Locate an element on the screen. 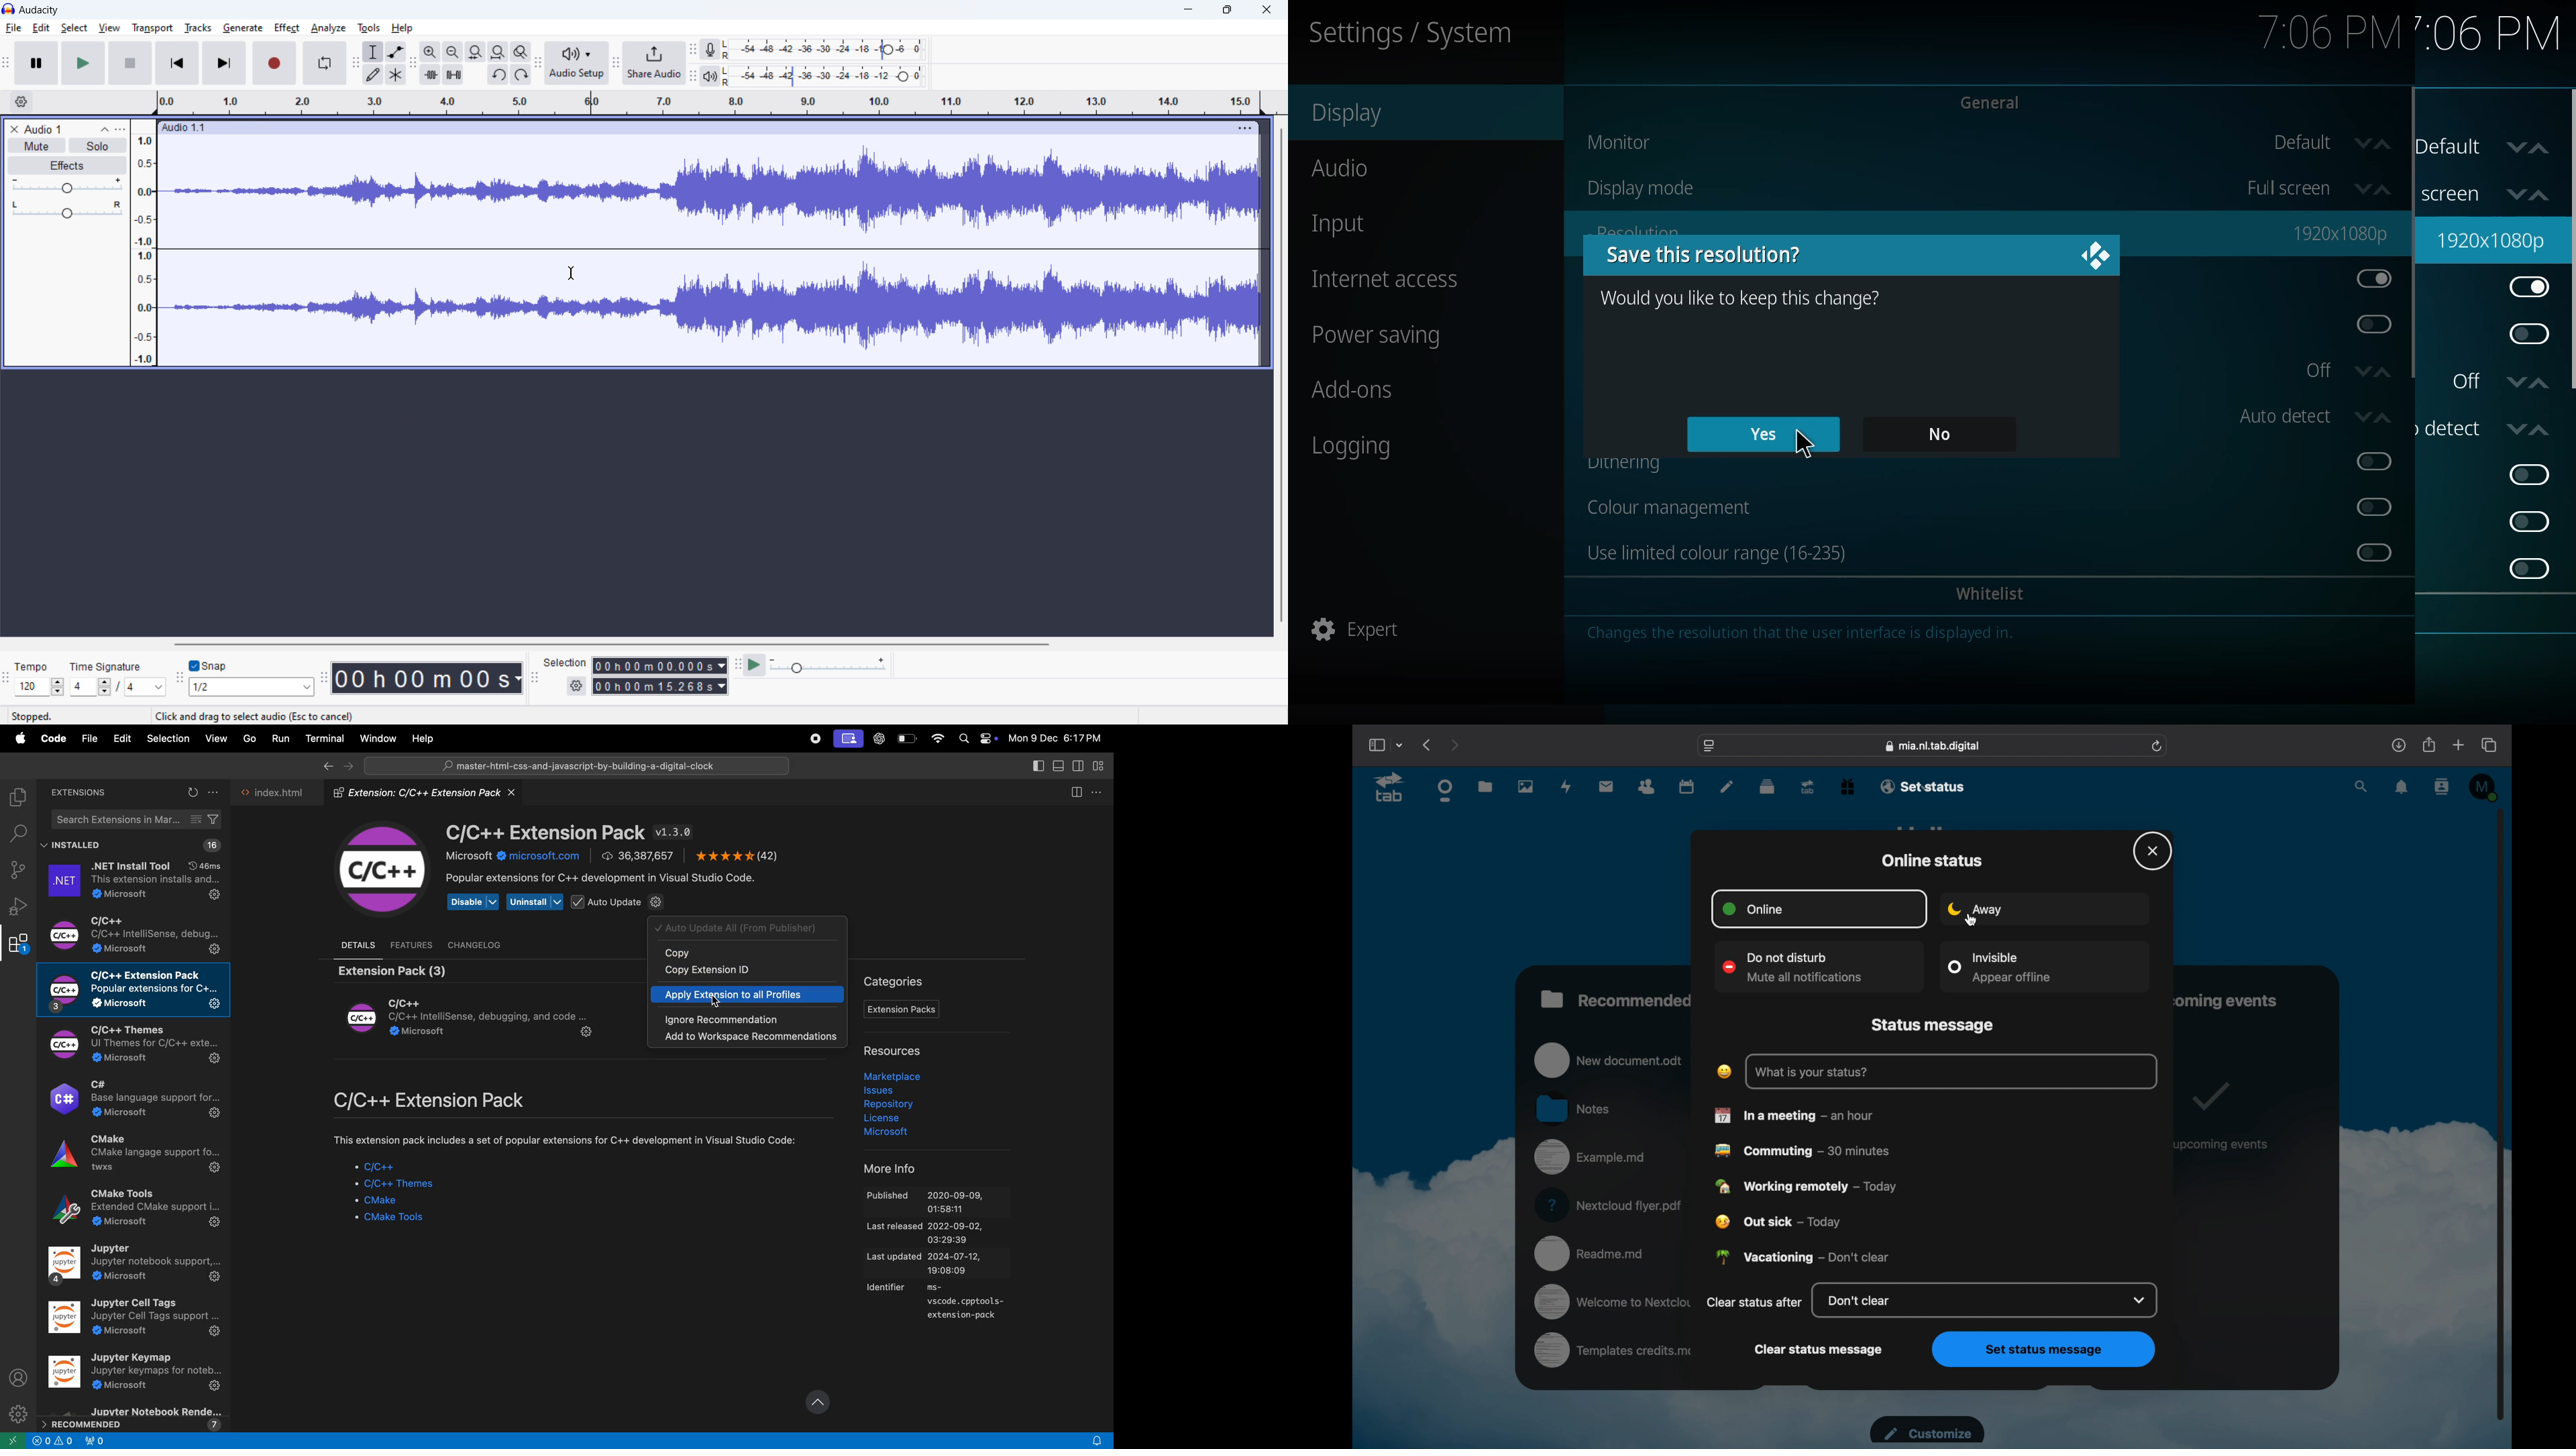  whitelist is located at coordinates (1994, 596).